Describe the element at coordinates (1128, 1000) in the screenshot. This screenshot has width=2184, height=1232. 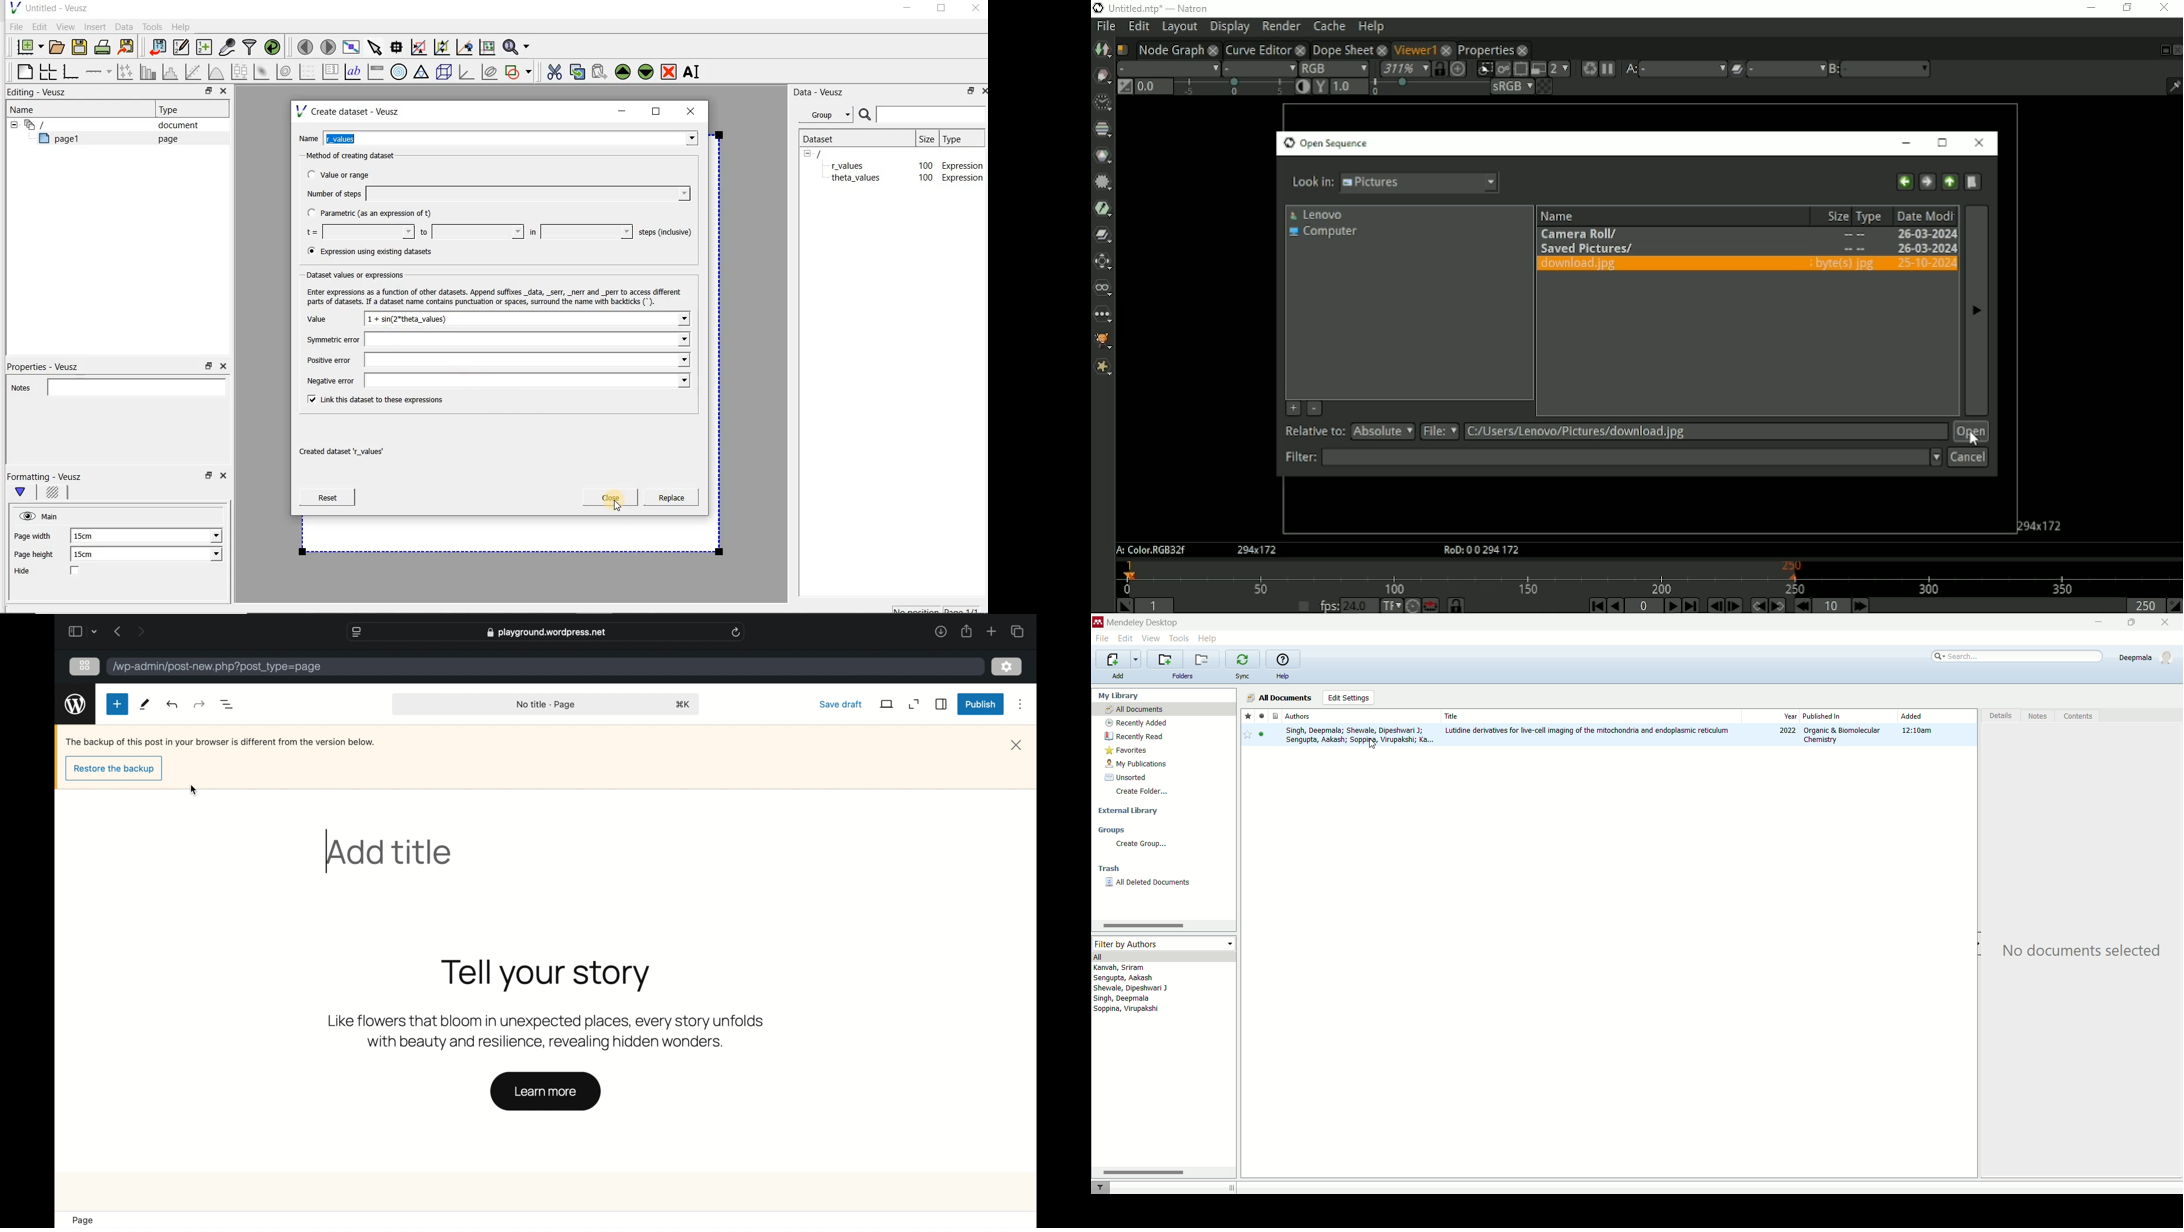
I see `Singh, Deepmala` at that location.